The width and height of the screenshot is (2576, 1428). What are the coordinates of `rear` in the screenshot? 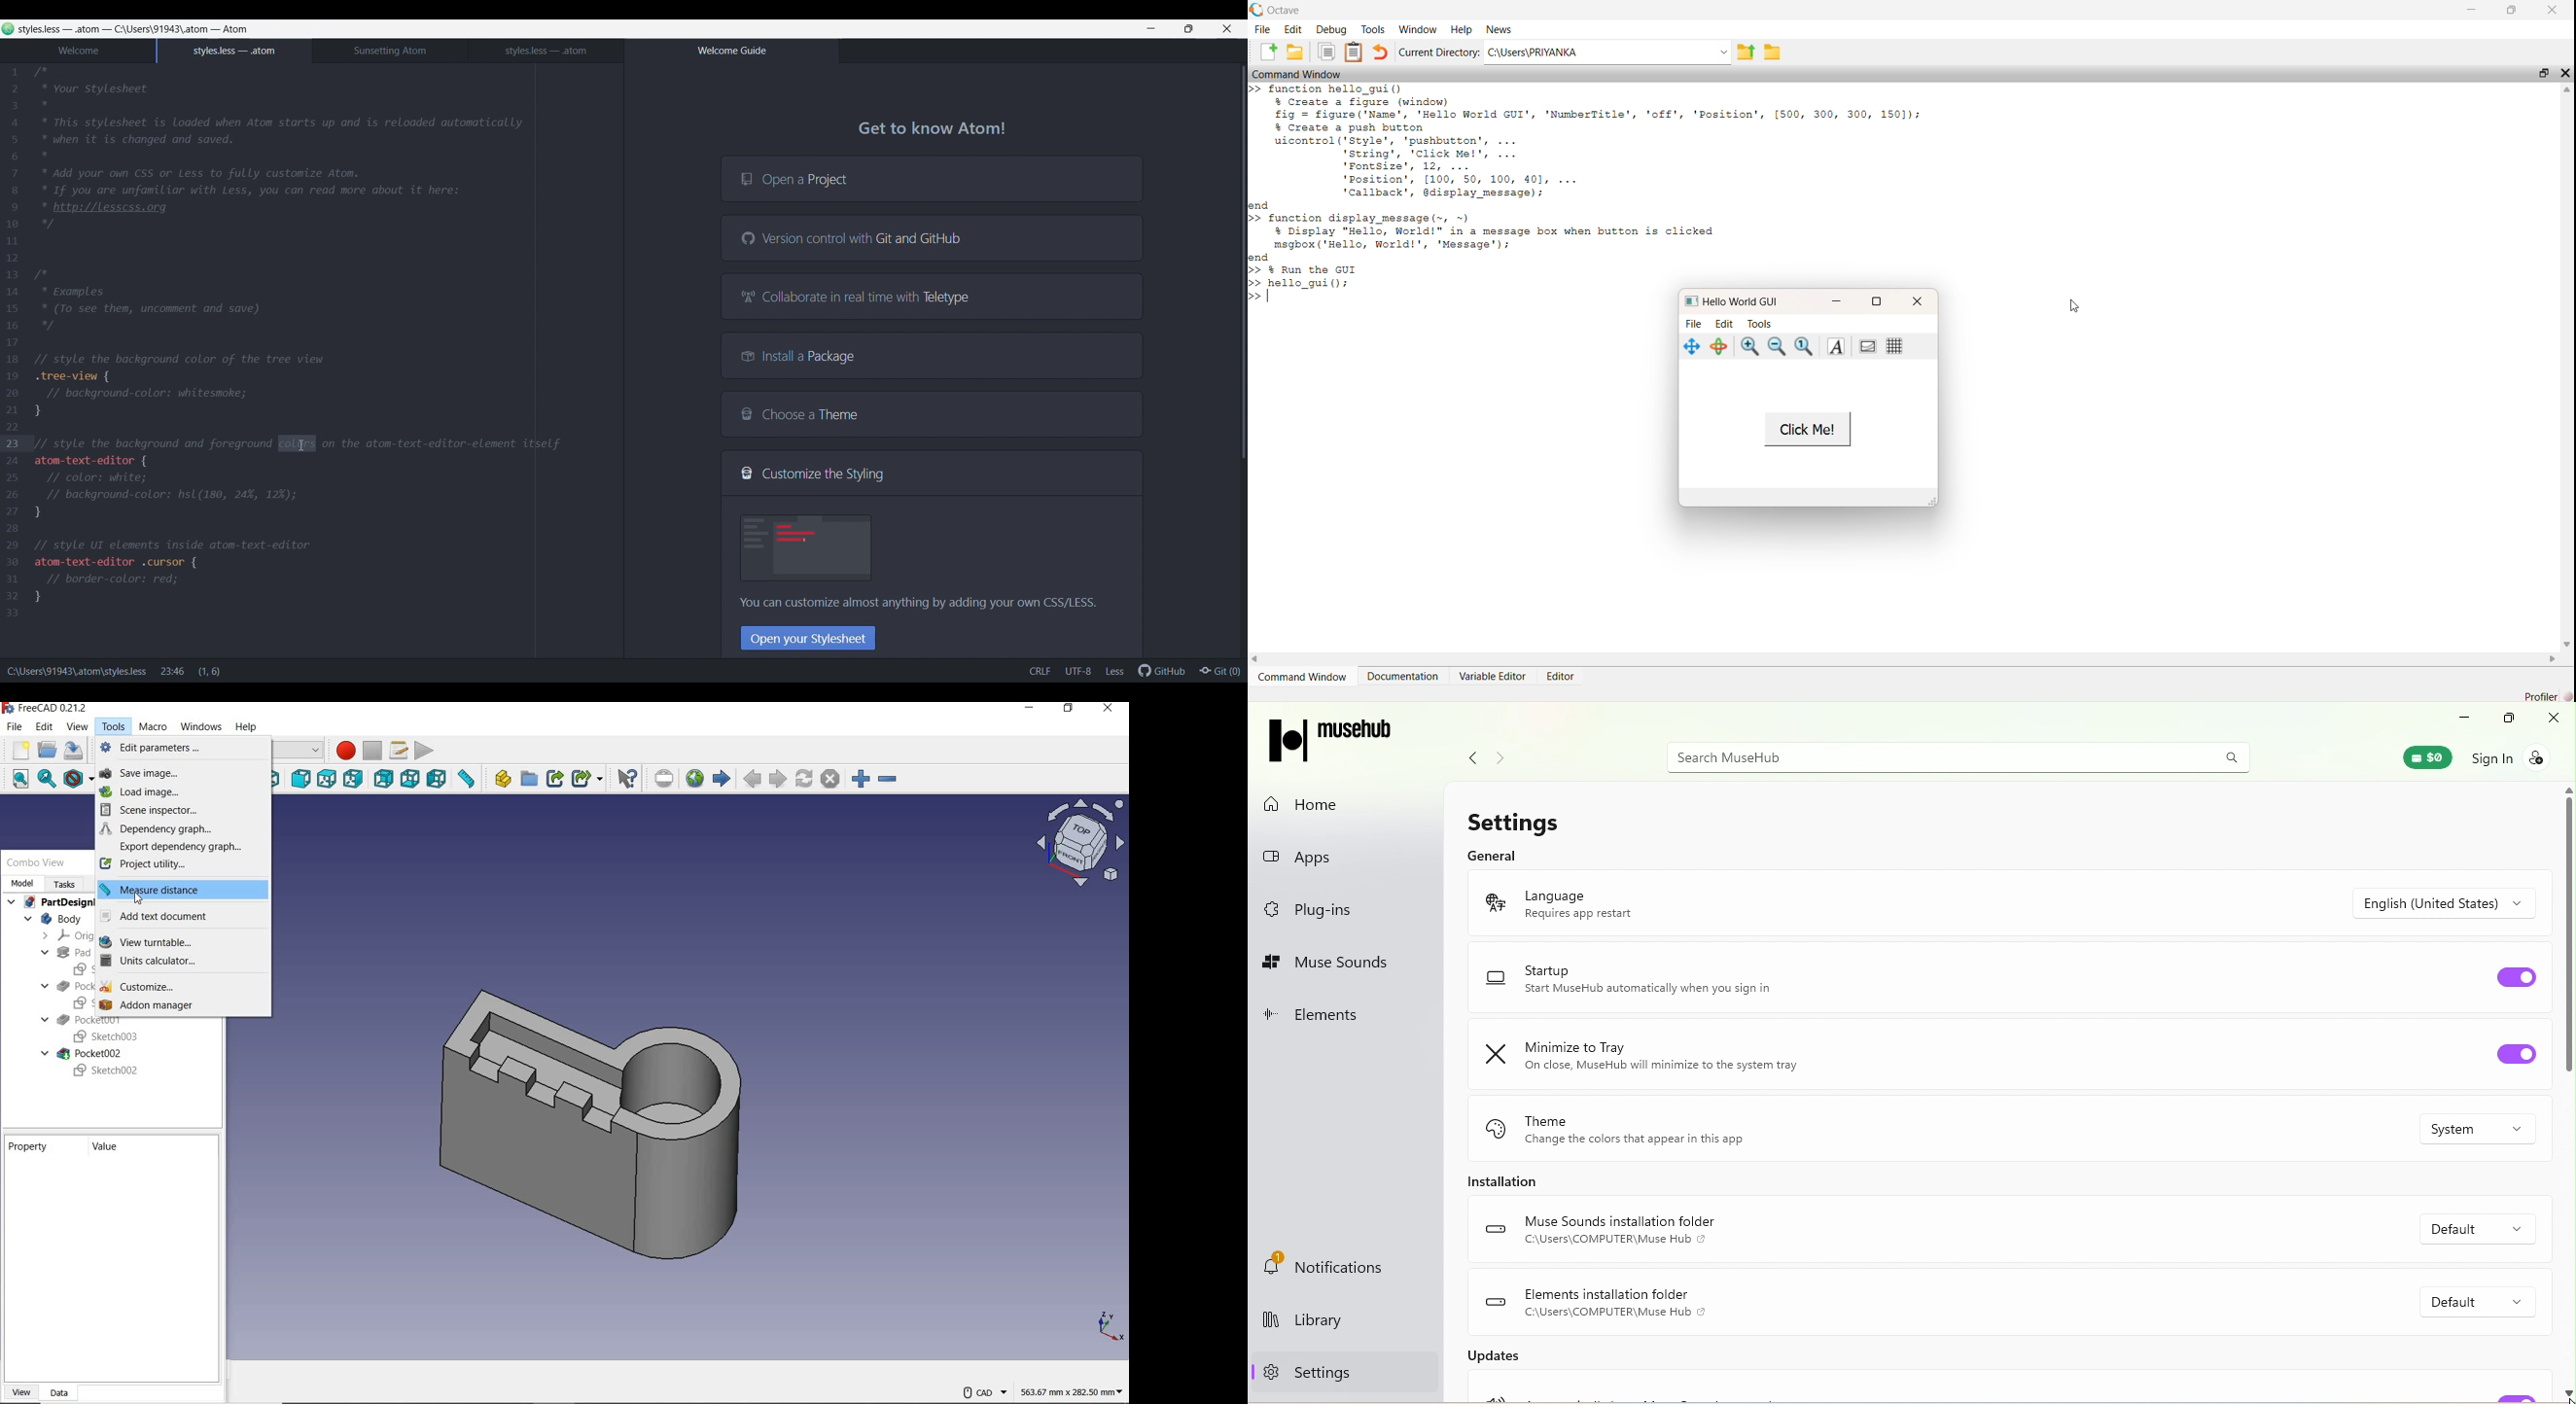 It's located at (382, 781).